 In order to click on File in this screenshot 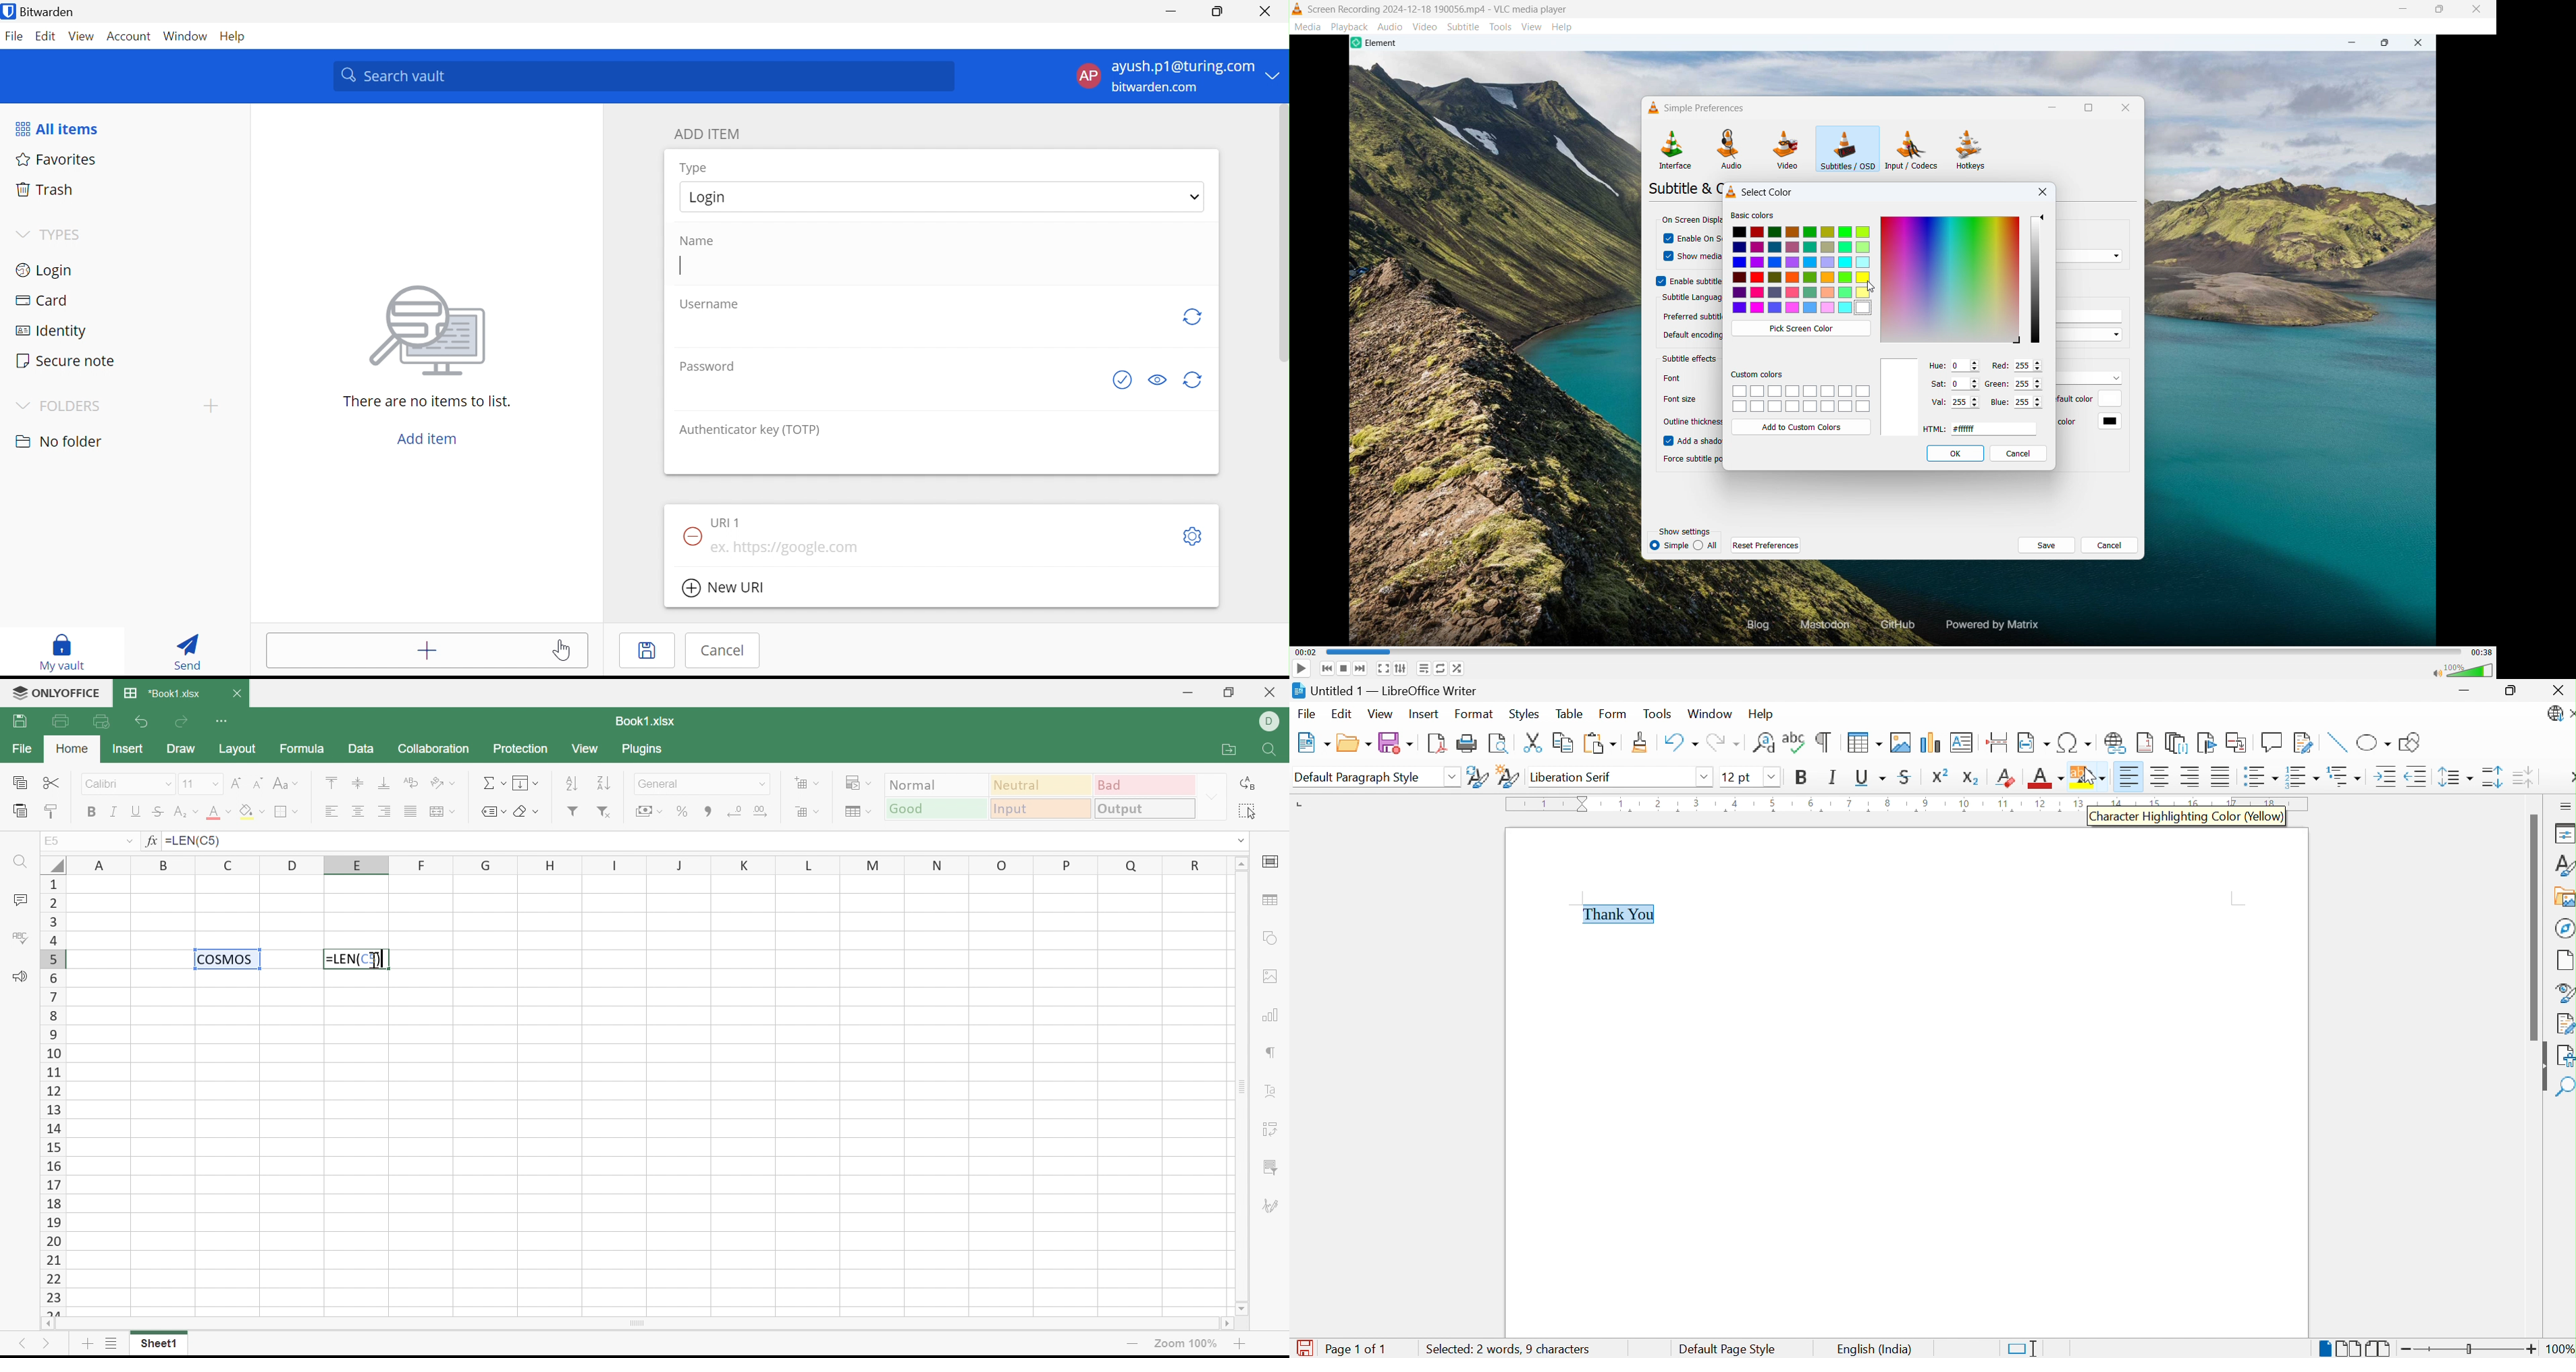, I will do `click(15, 38)`.